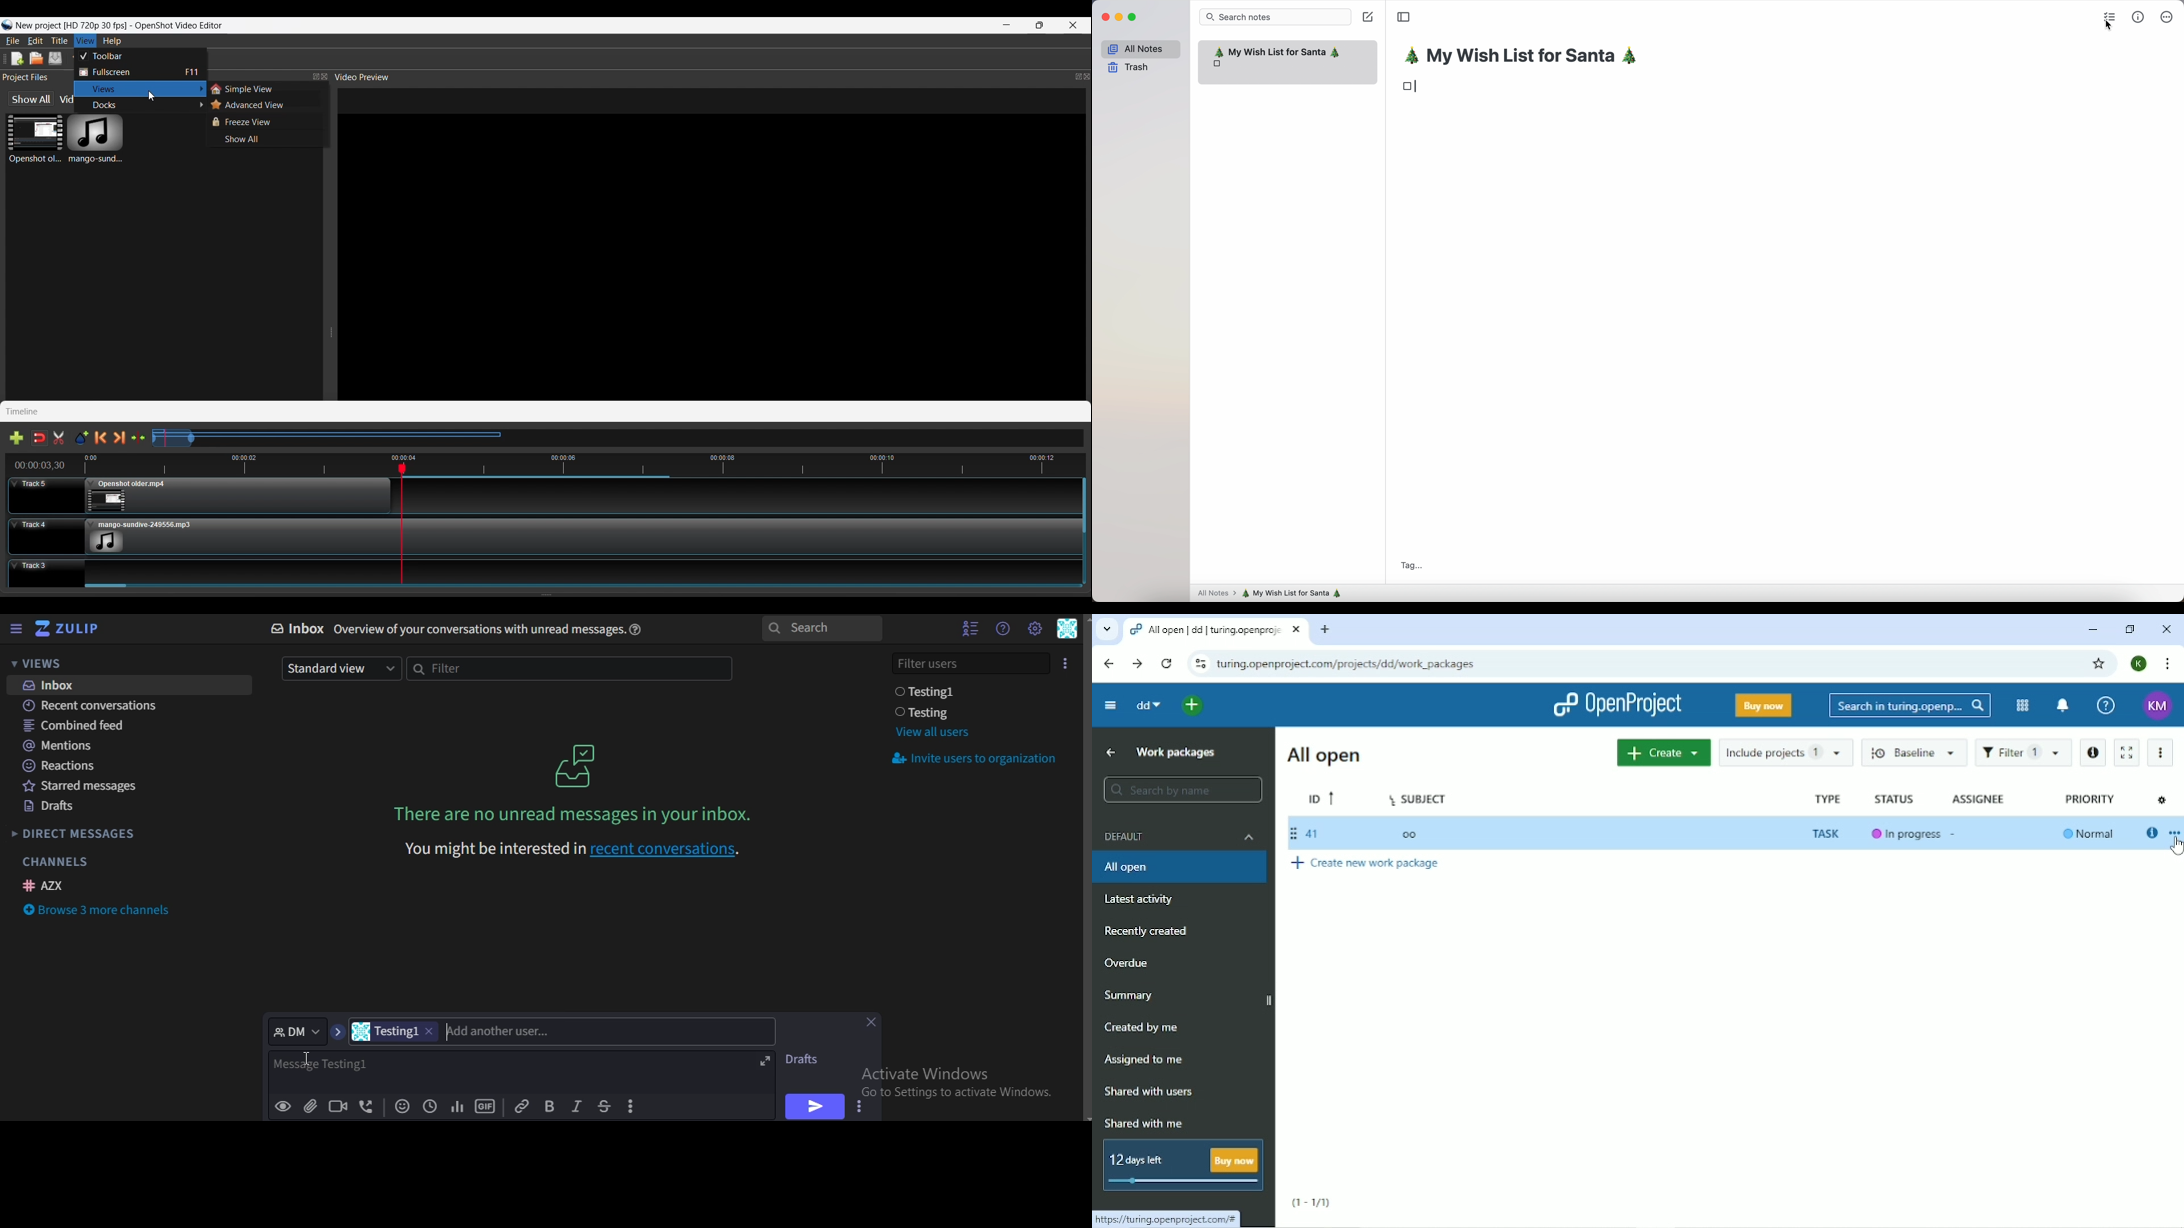 This screenshot has height=1232, width=2184. What do you see at coordinates (55, 862) in the screenshot?
I see `channels` at bounding box center [55, 862].